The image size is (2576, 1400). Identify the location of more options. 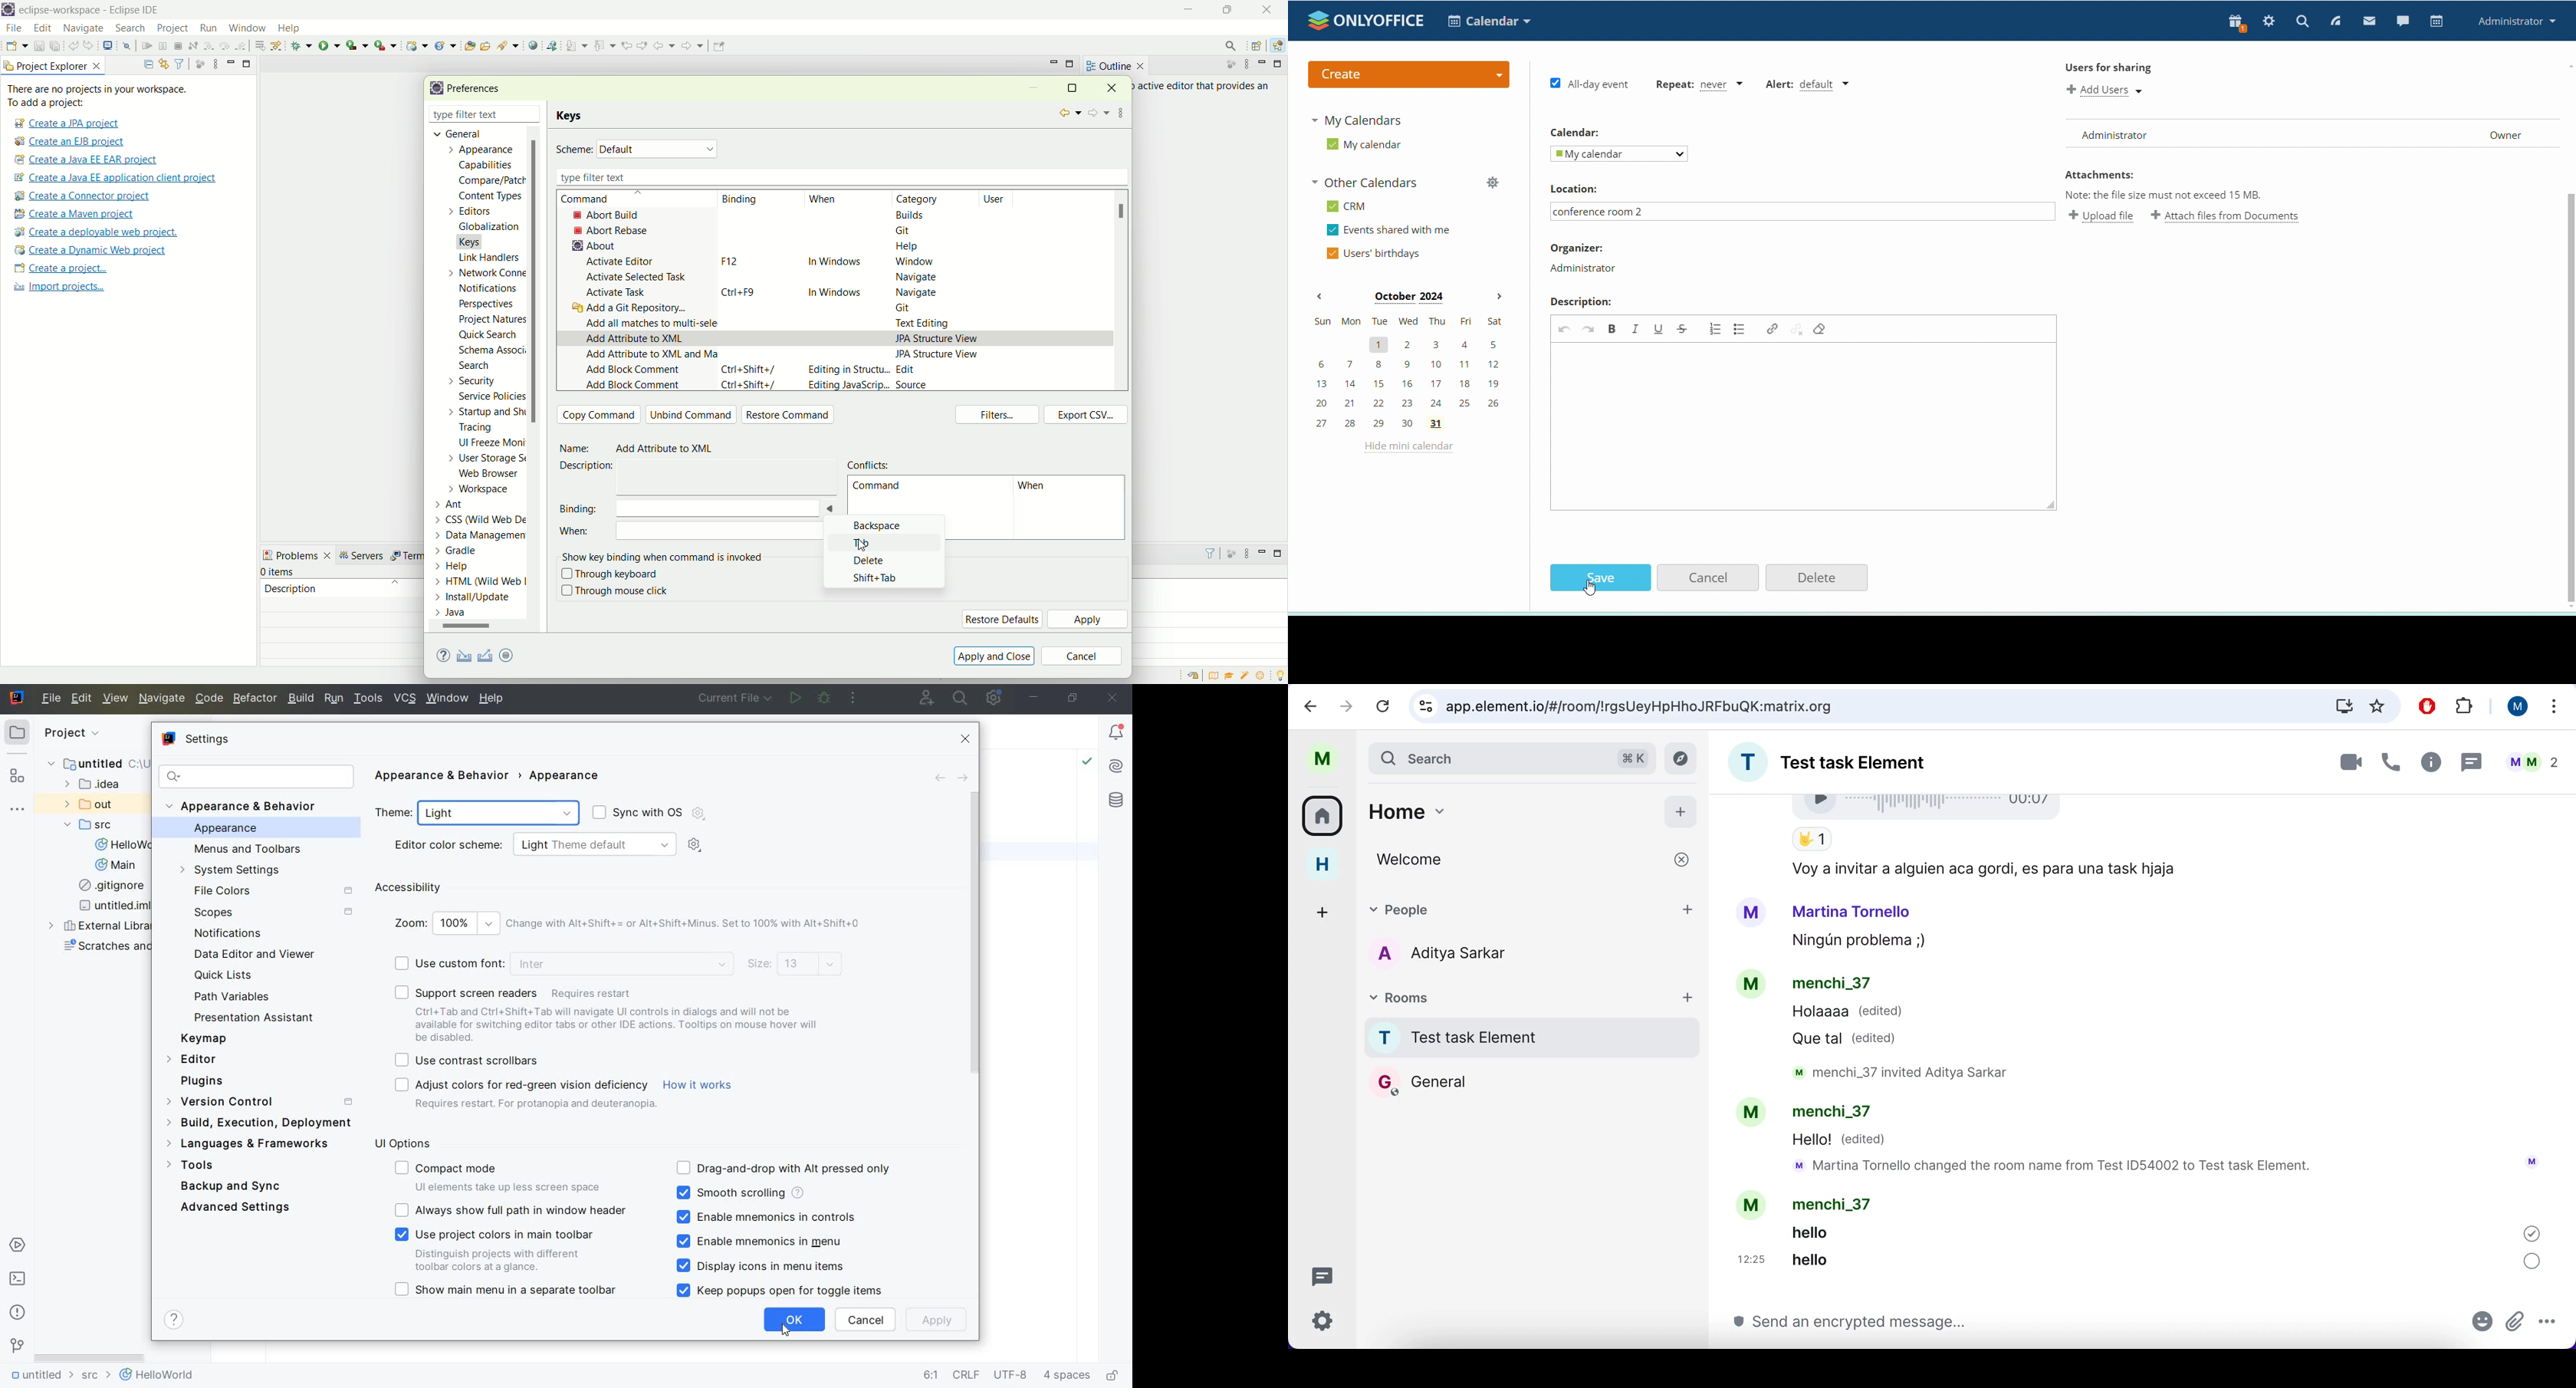
(2546, 1322).